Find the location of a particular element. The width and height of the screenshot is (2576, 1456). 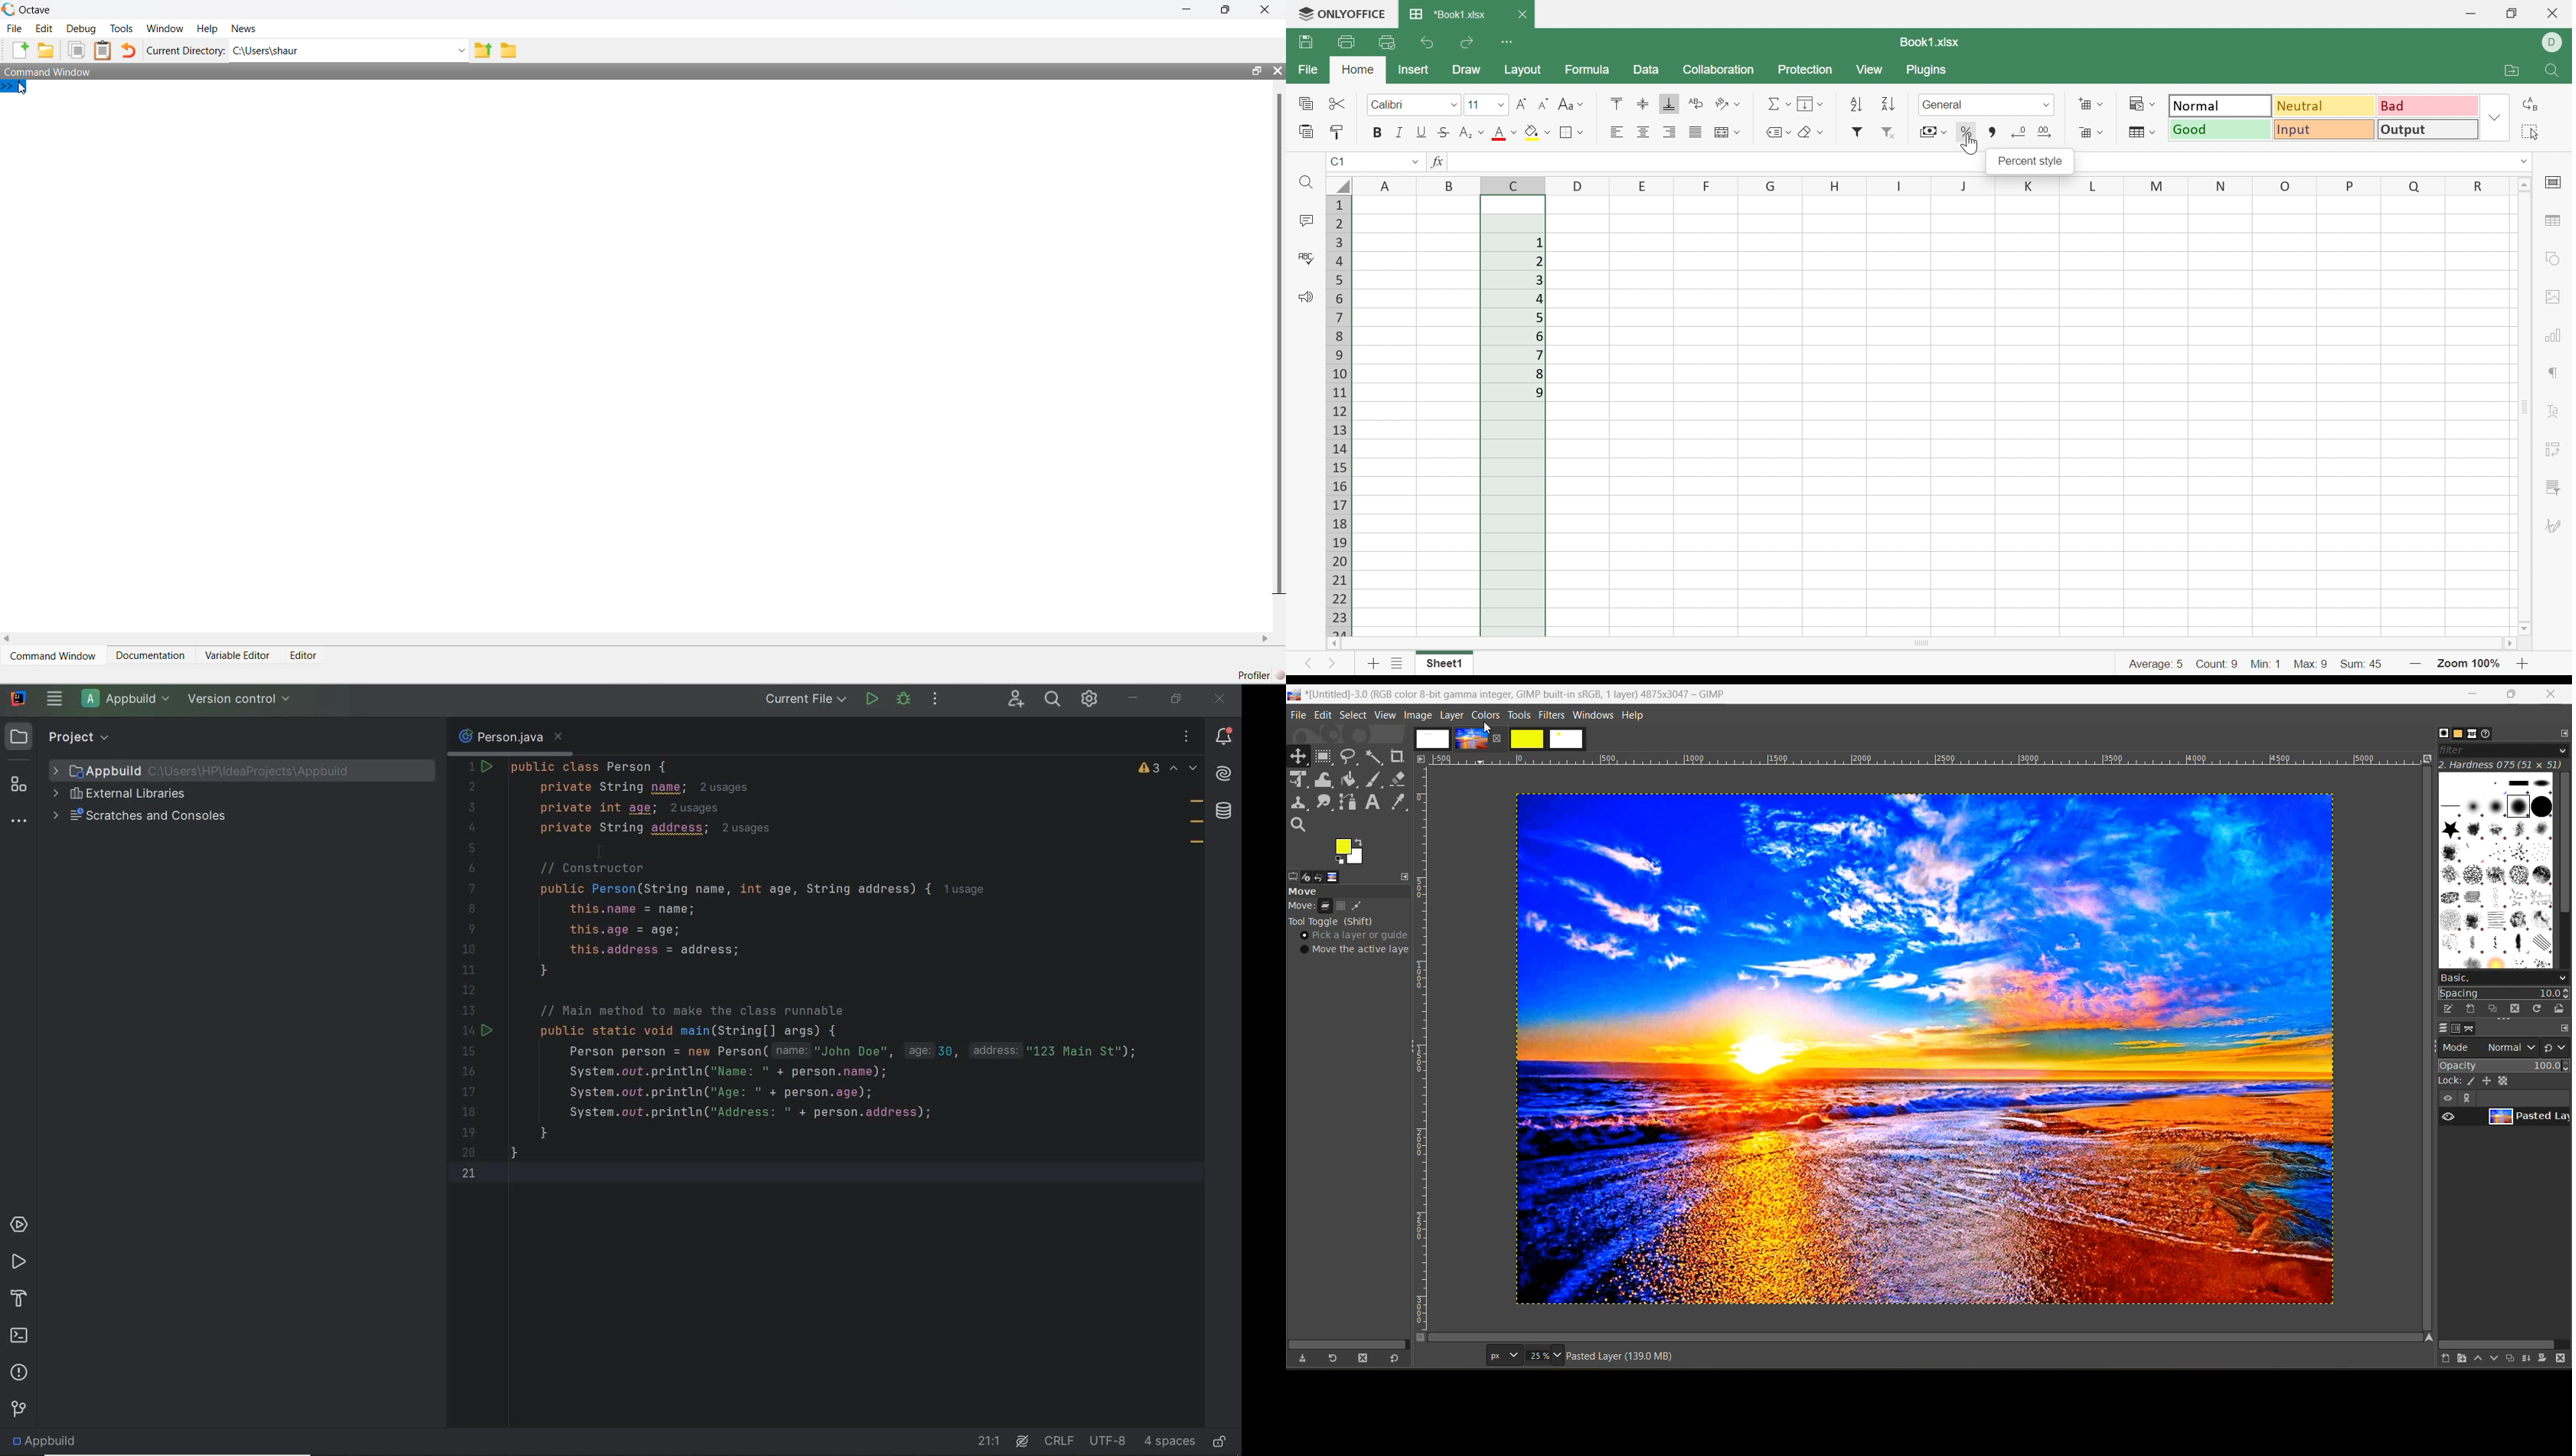

Close is located at coordinates (1277, 70).